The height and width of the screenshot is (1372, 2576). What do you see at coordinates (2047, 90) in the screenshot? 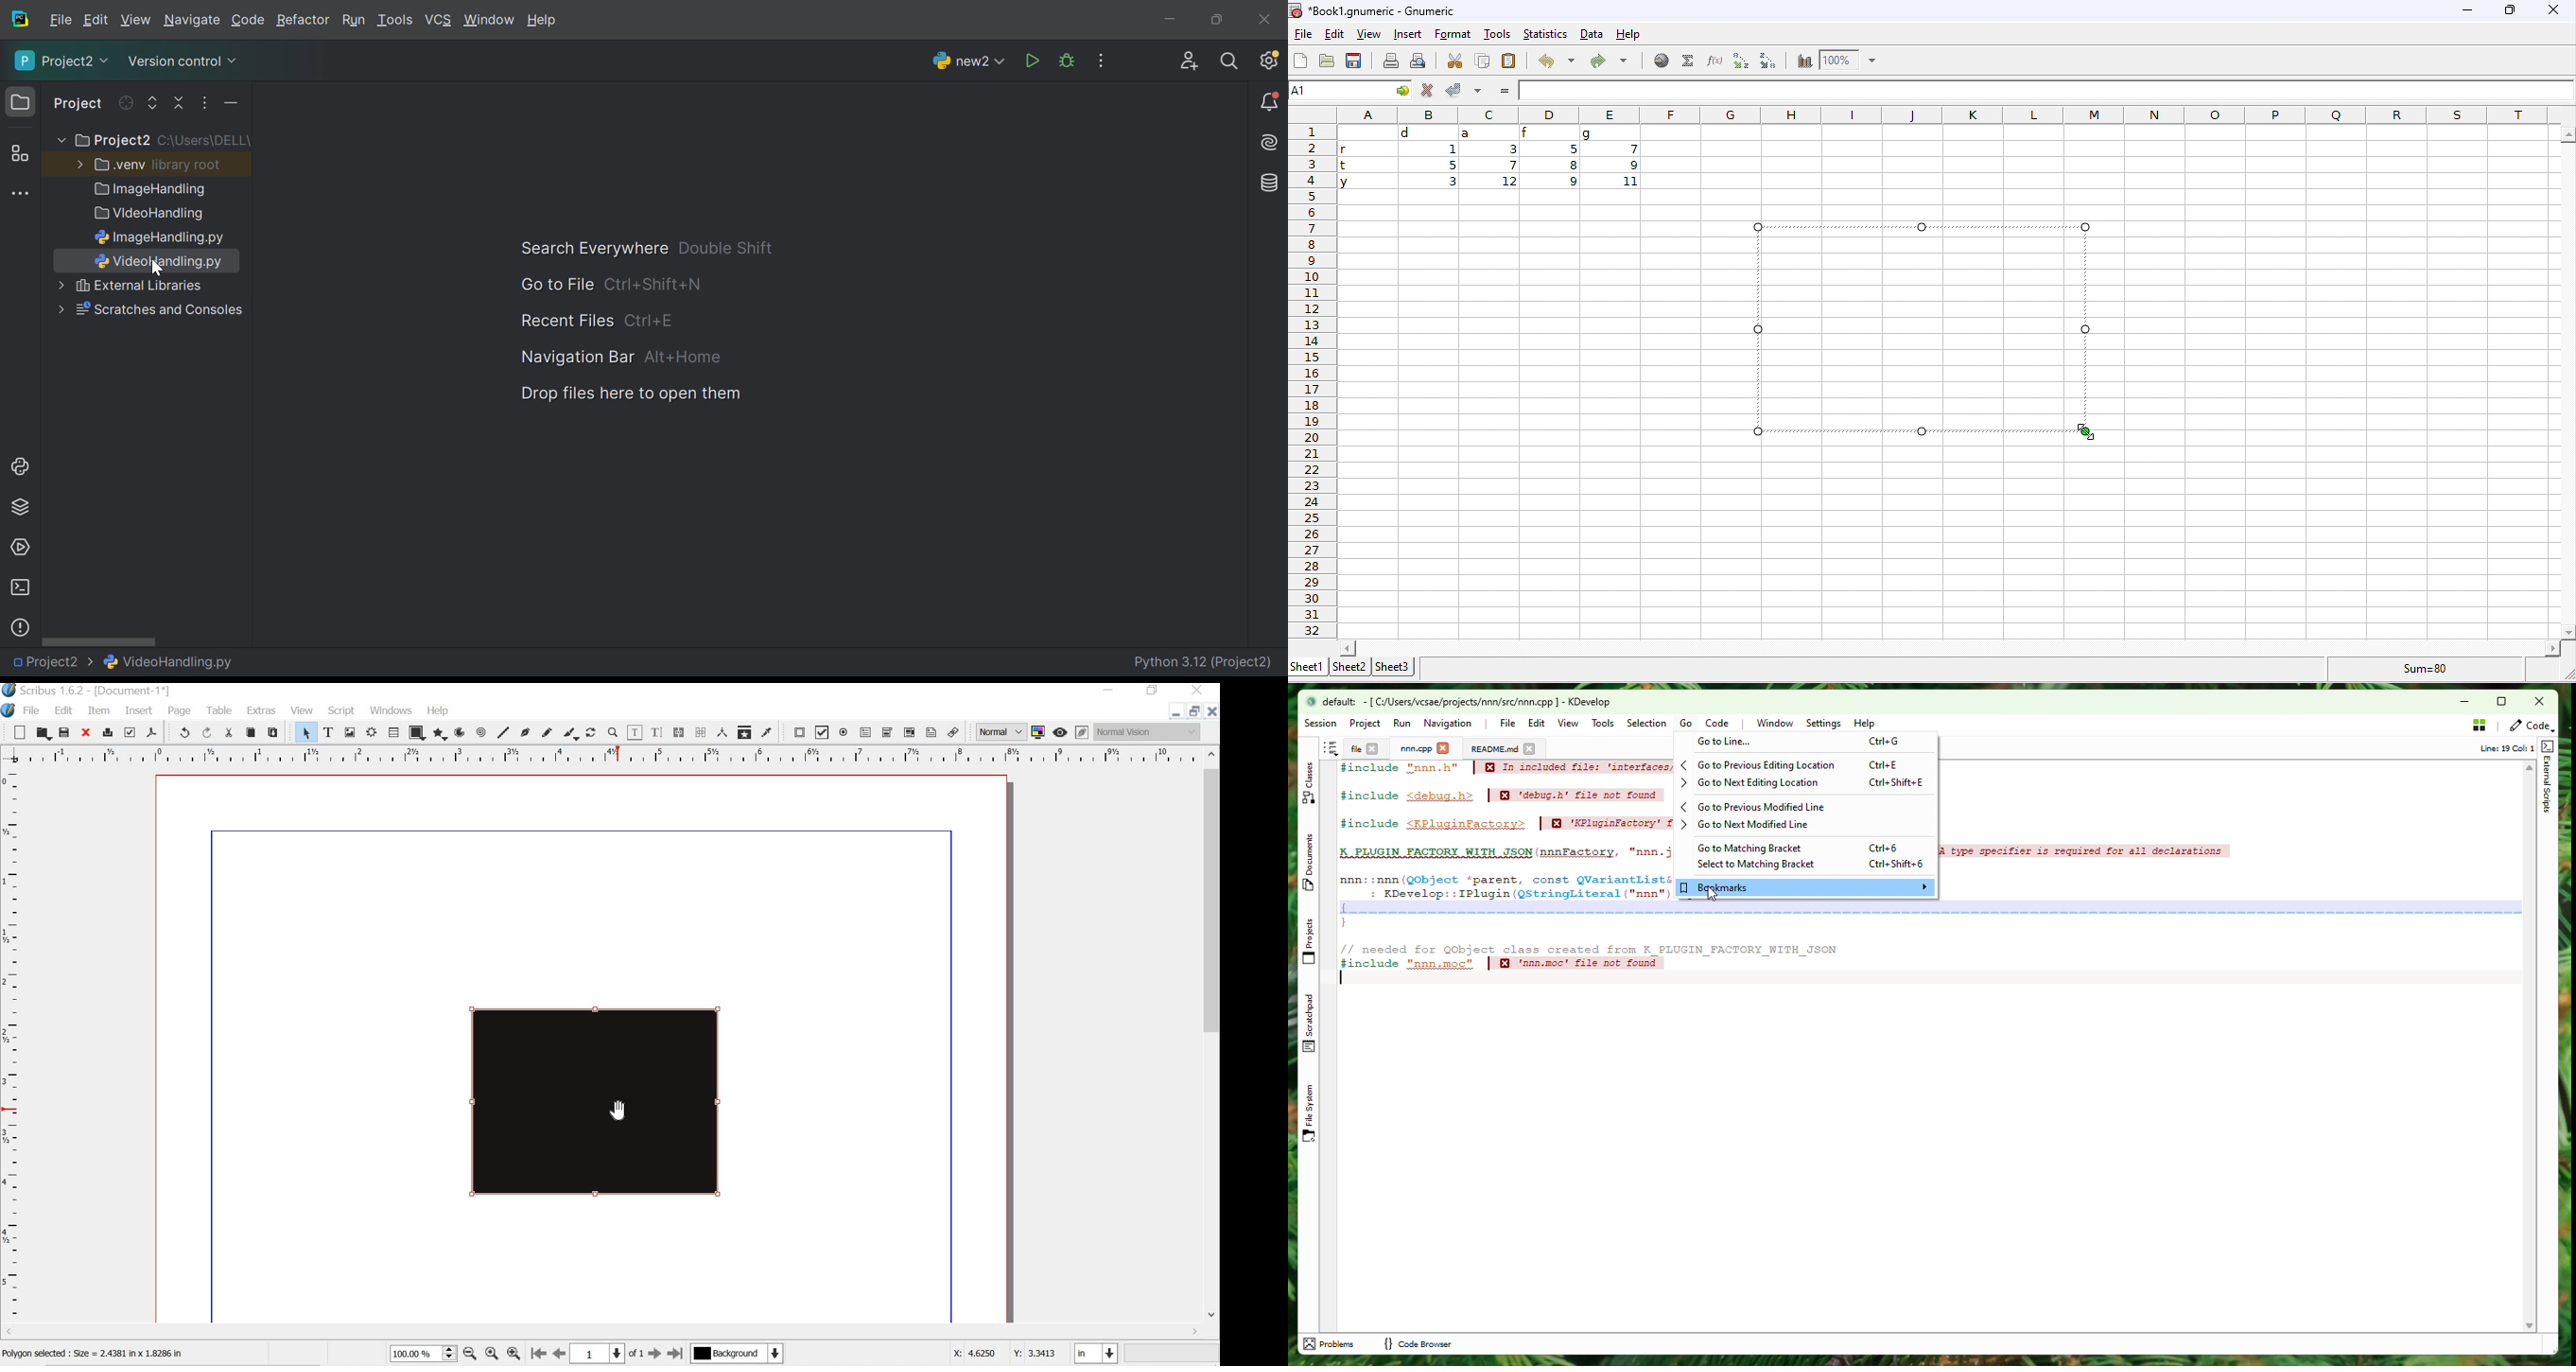
I see `formula bar` at bounding box center [2047, 90].